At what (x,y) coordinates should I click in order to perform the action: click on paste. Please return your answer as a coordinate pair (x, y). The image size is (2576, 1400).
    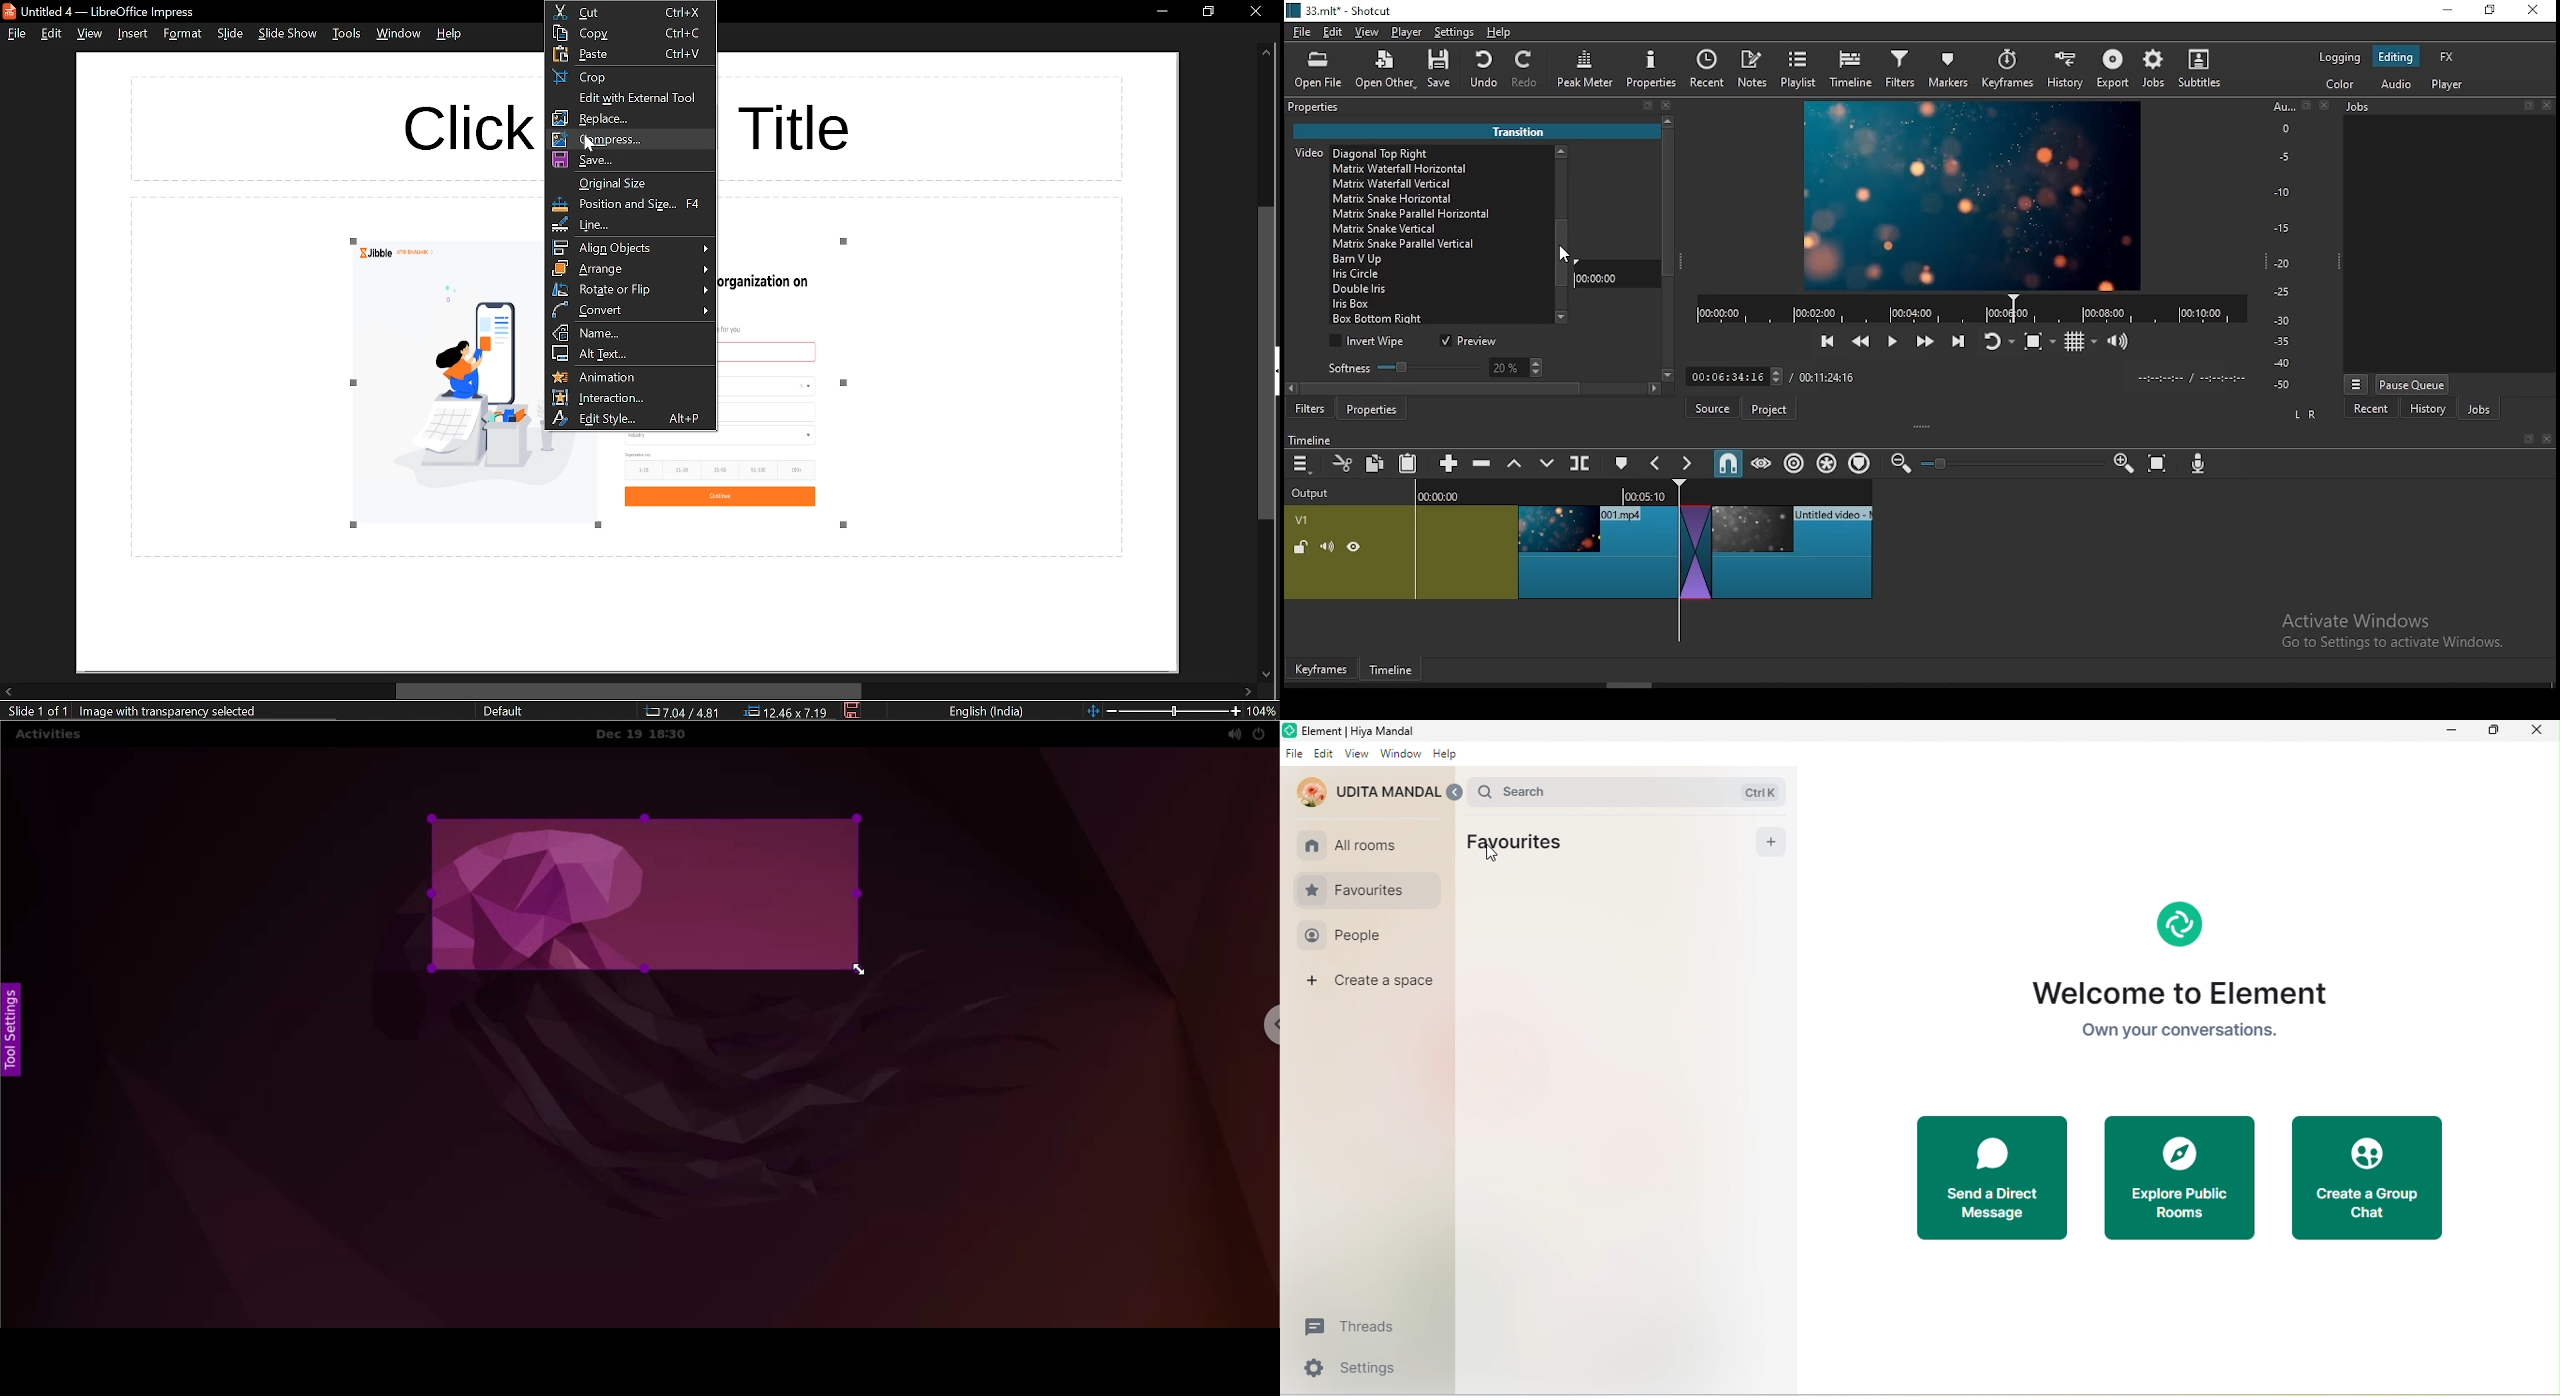
    Looking at the image, I should click on (598, 54).